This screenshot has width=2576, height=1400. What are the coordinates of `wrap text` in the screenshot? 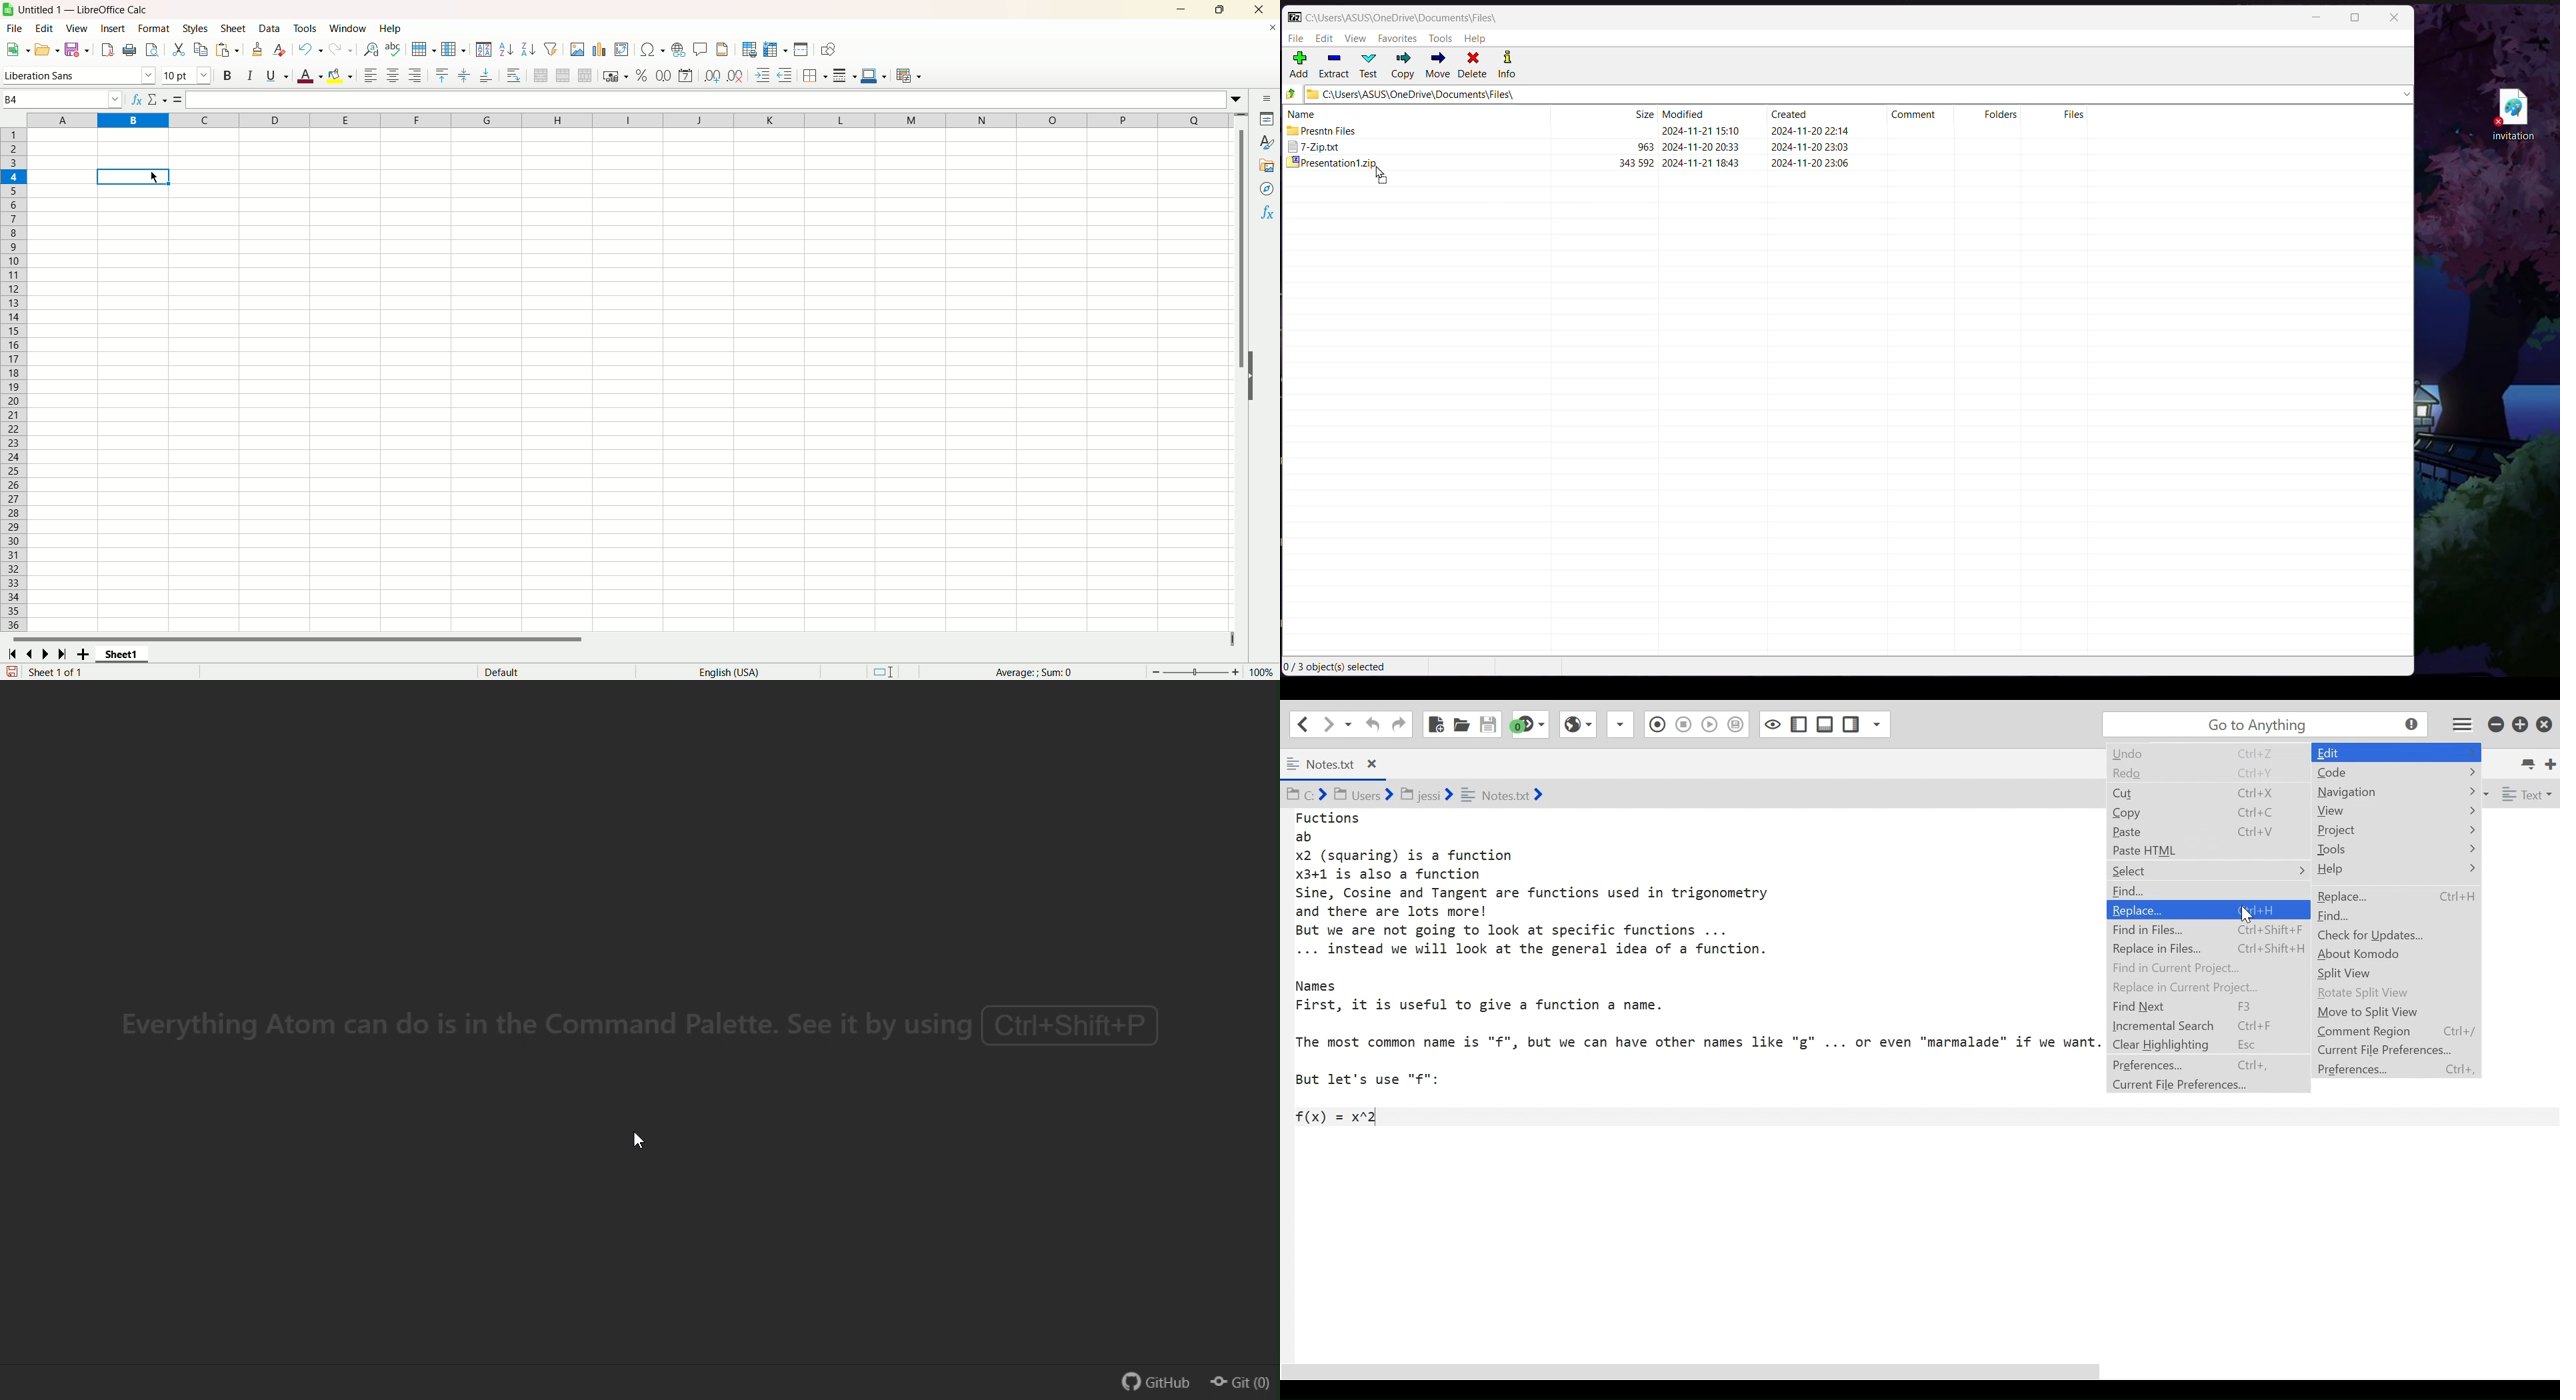 It's located at (515, 75).